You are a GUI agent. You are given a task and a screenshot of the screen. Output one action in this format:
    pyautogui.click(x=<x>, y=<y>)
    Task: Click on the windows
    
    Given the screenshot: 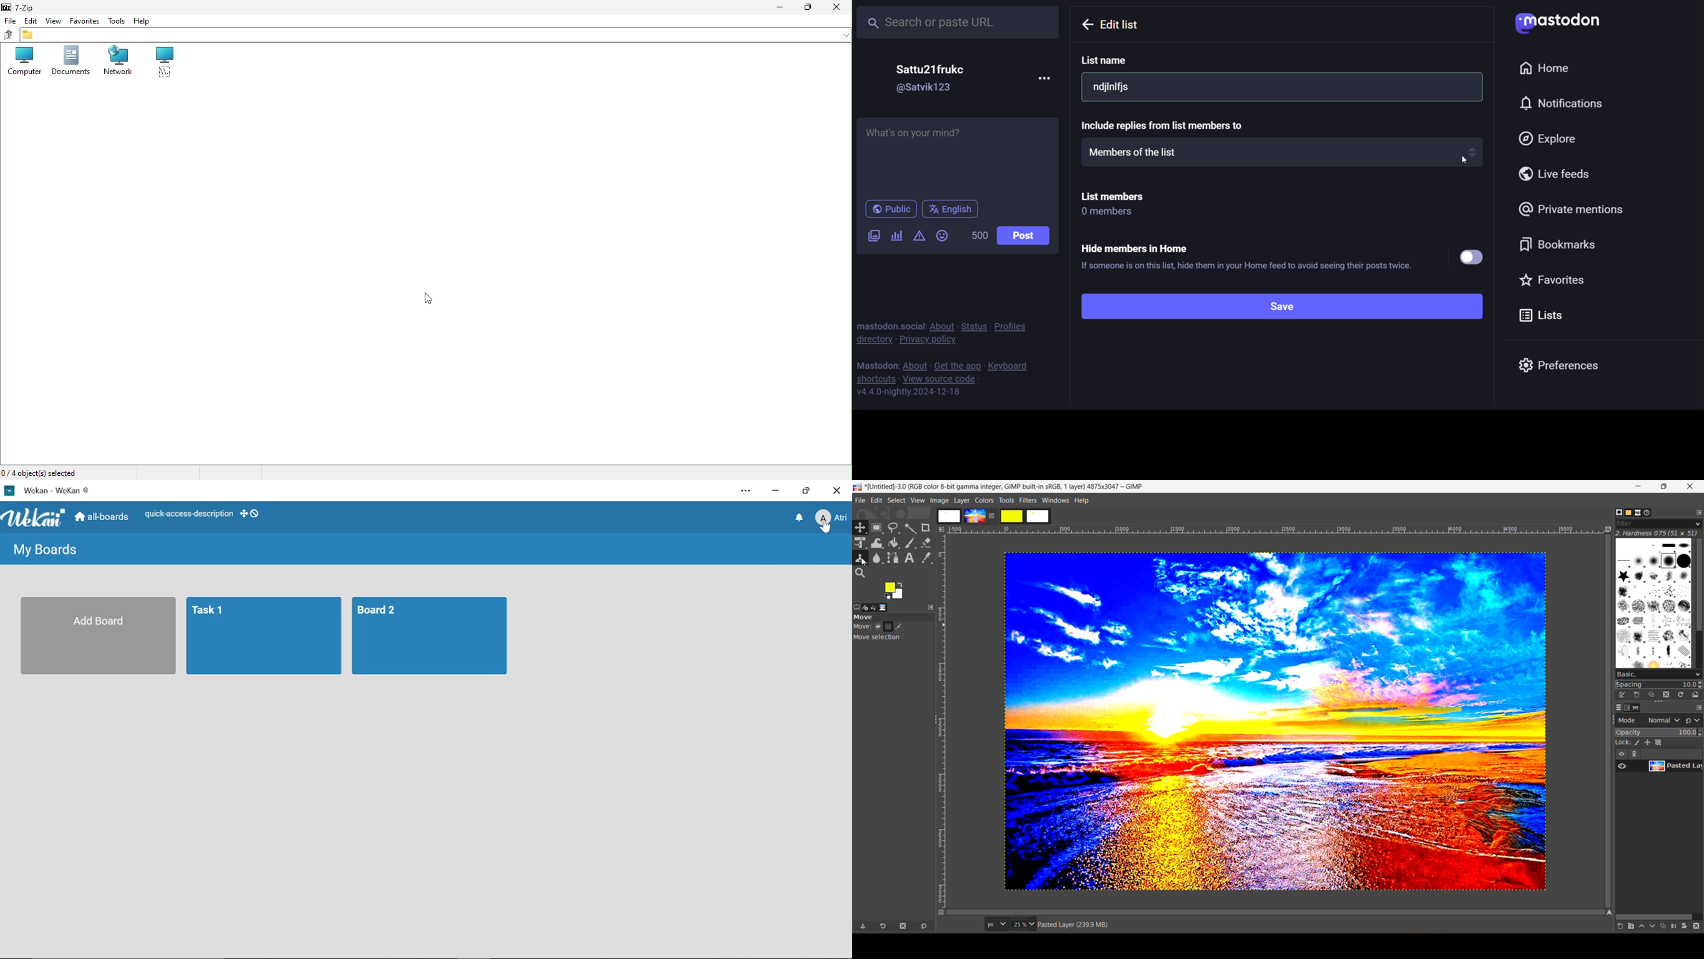 What is the action you would take?
    pyautogui.click(x=1056, y=500)
    